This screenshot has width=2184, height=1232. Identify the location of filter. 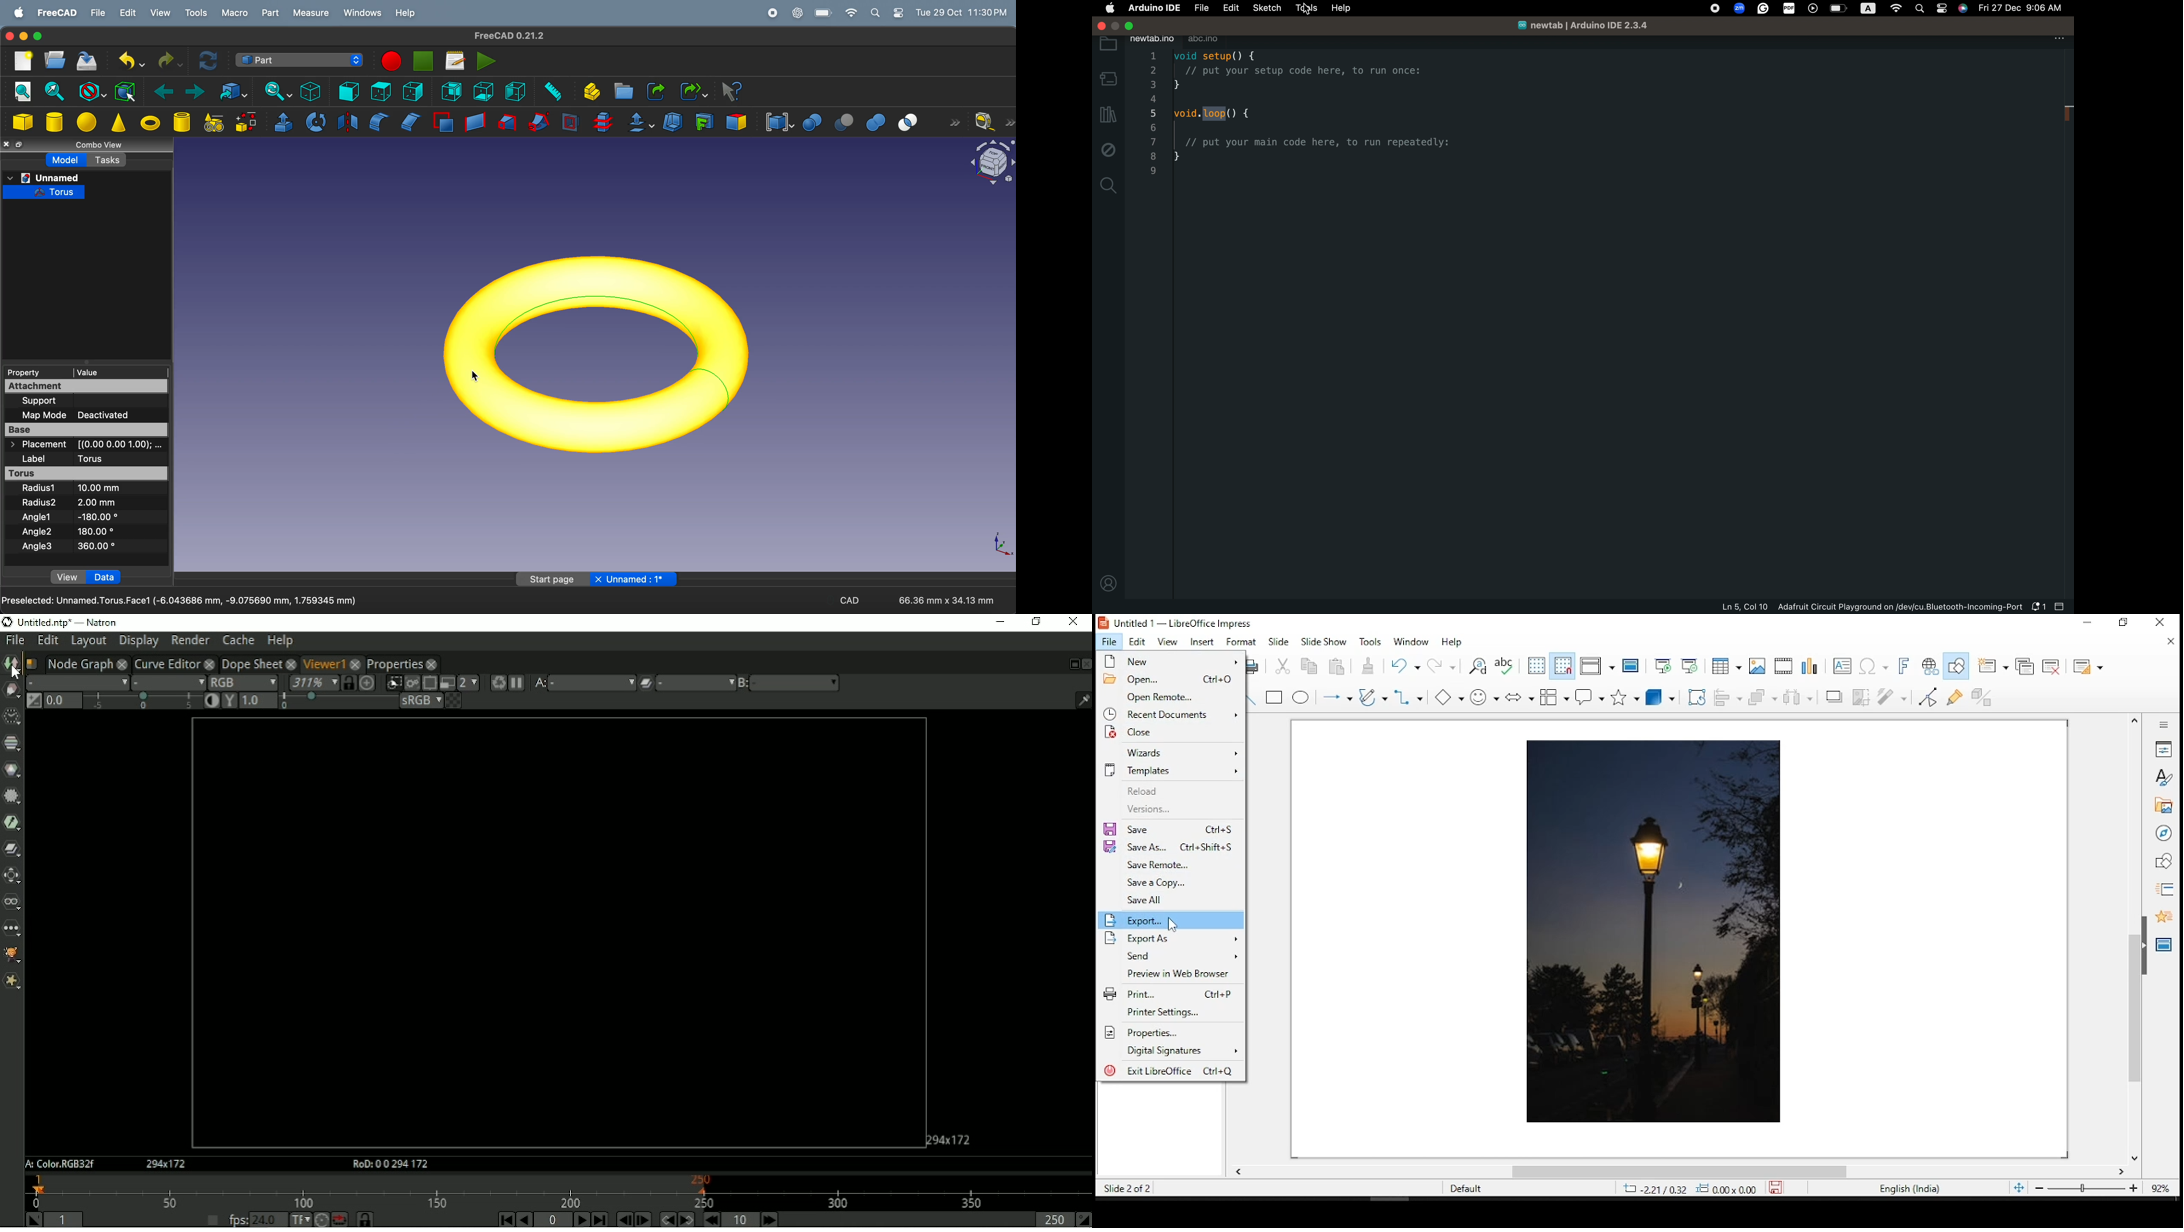
(1891, 698).